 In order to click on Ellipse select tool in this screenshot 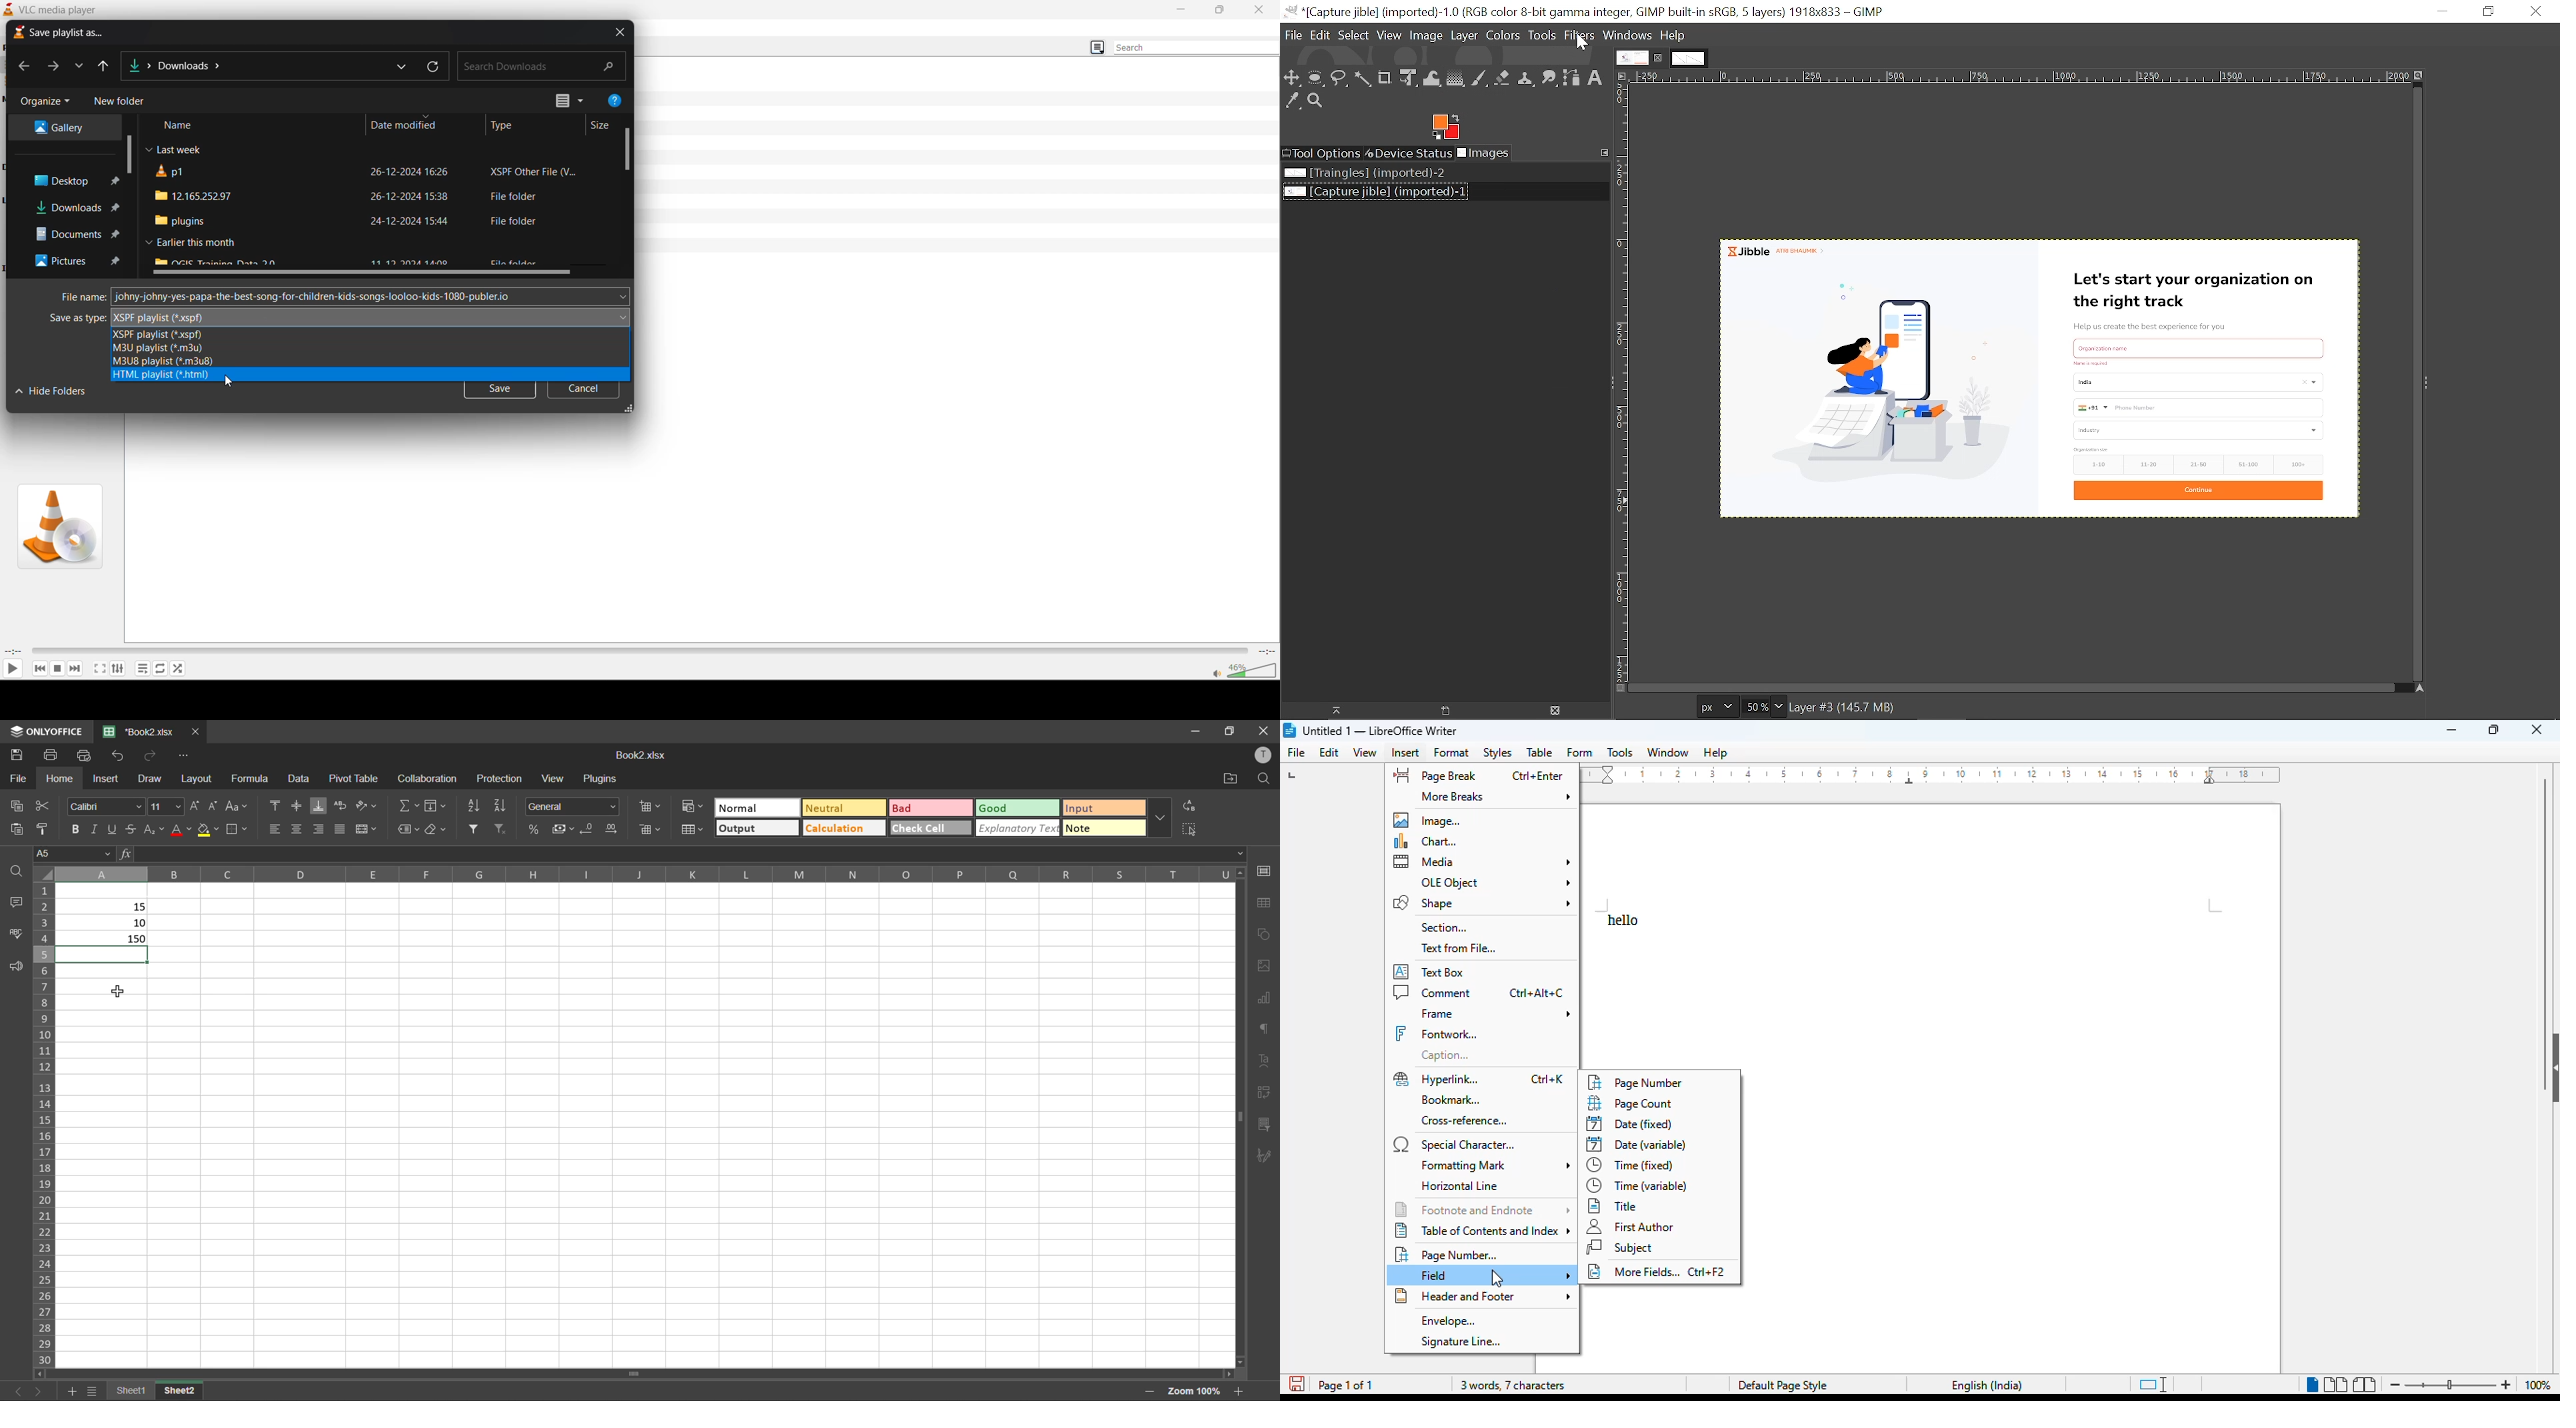, I will do `click(1316, 79)`.